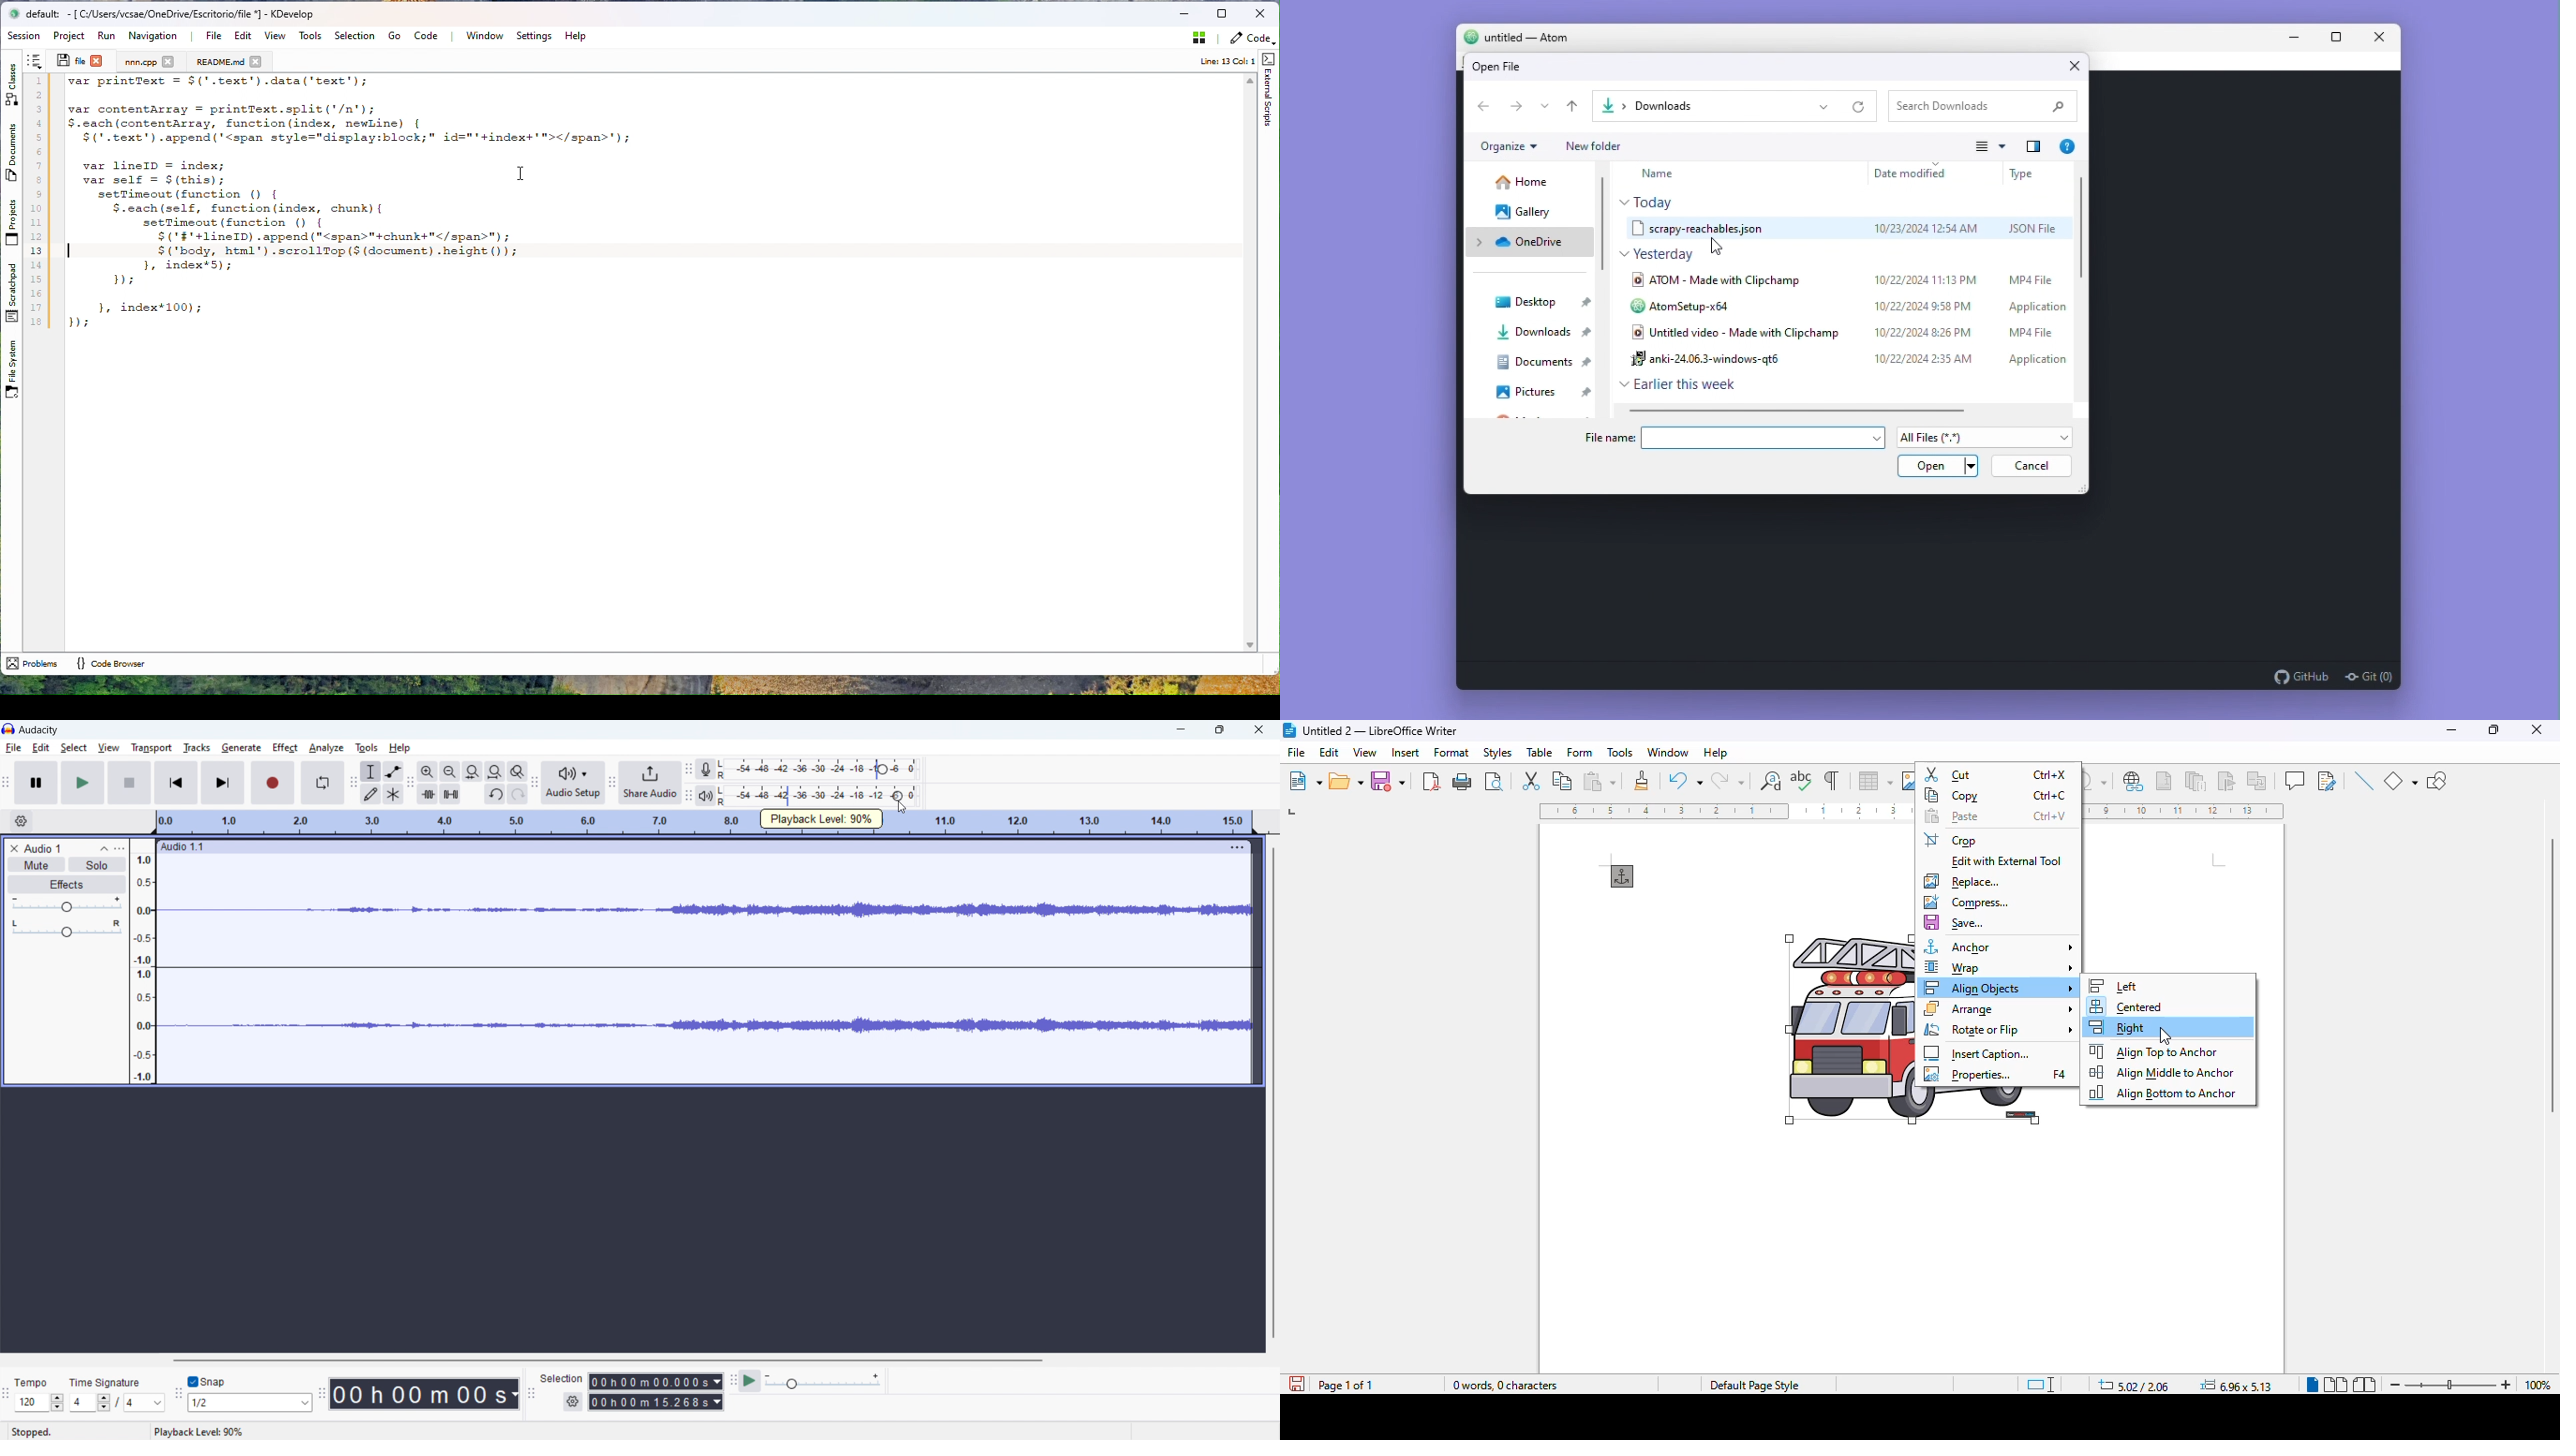  I want to click on skip to start, so click(174, 783).